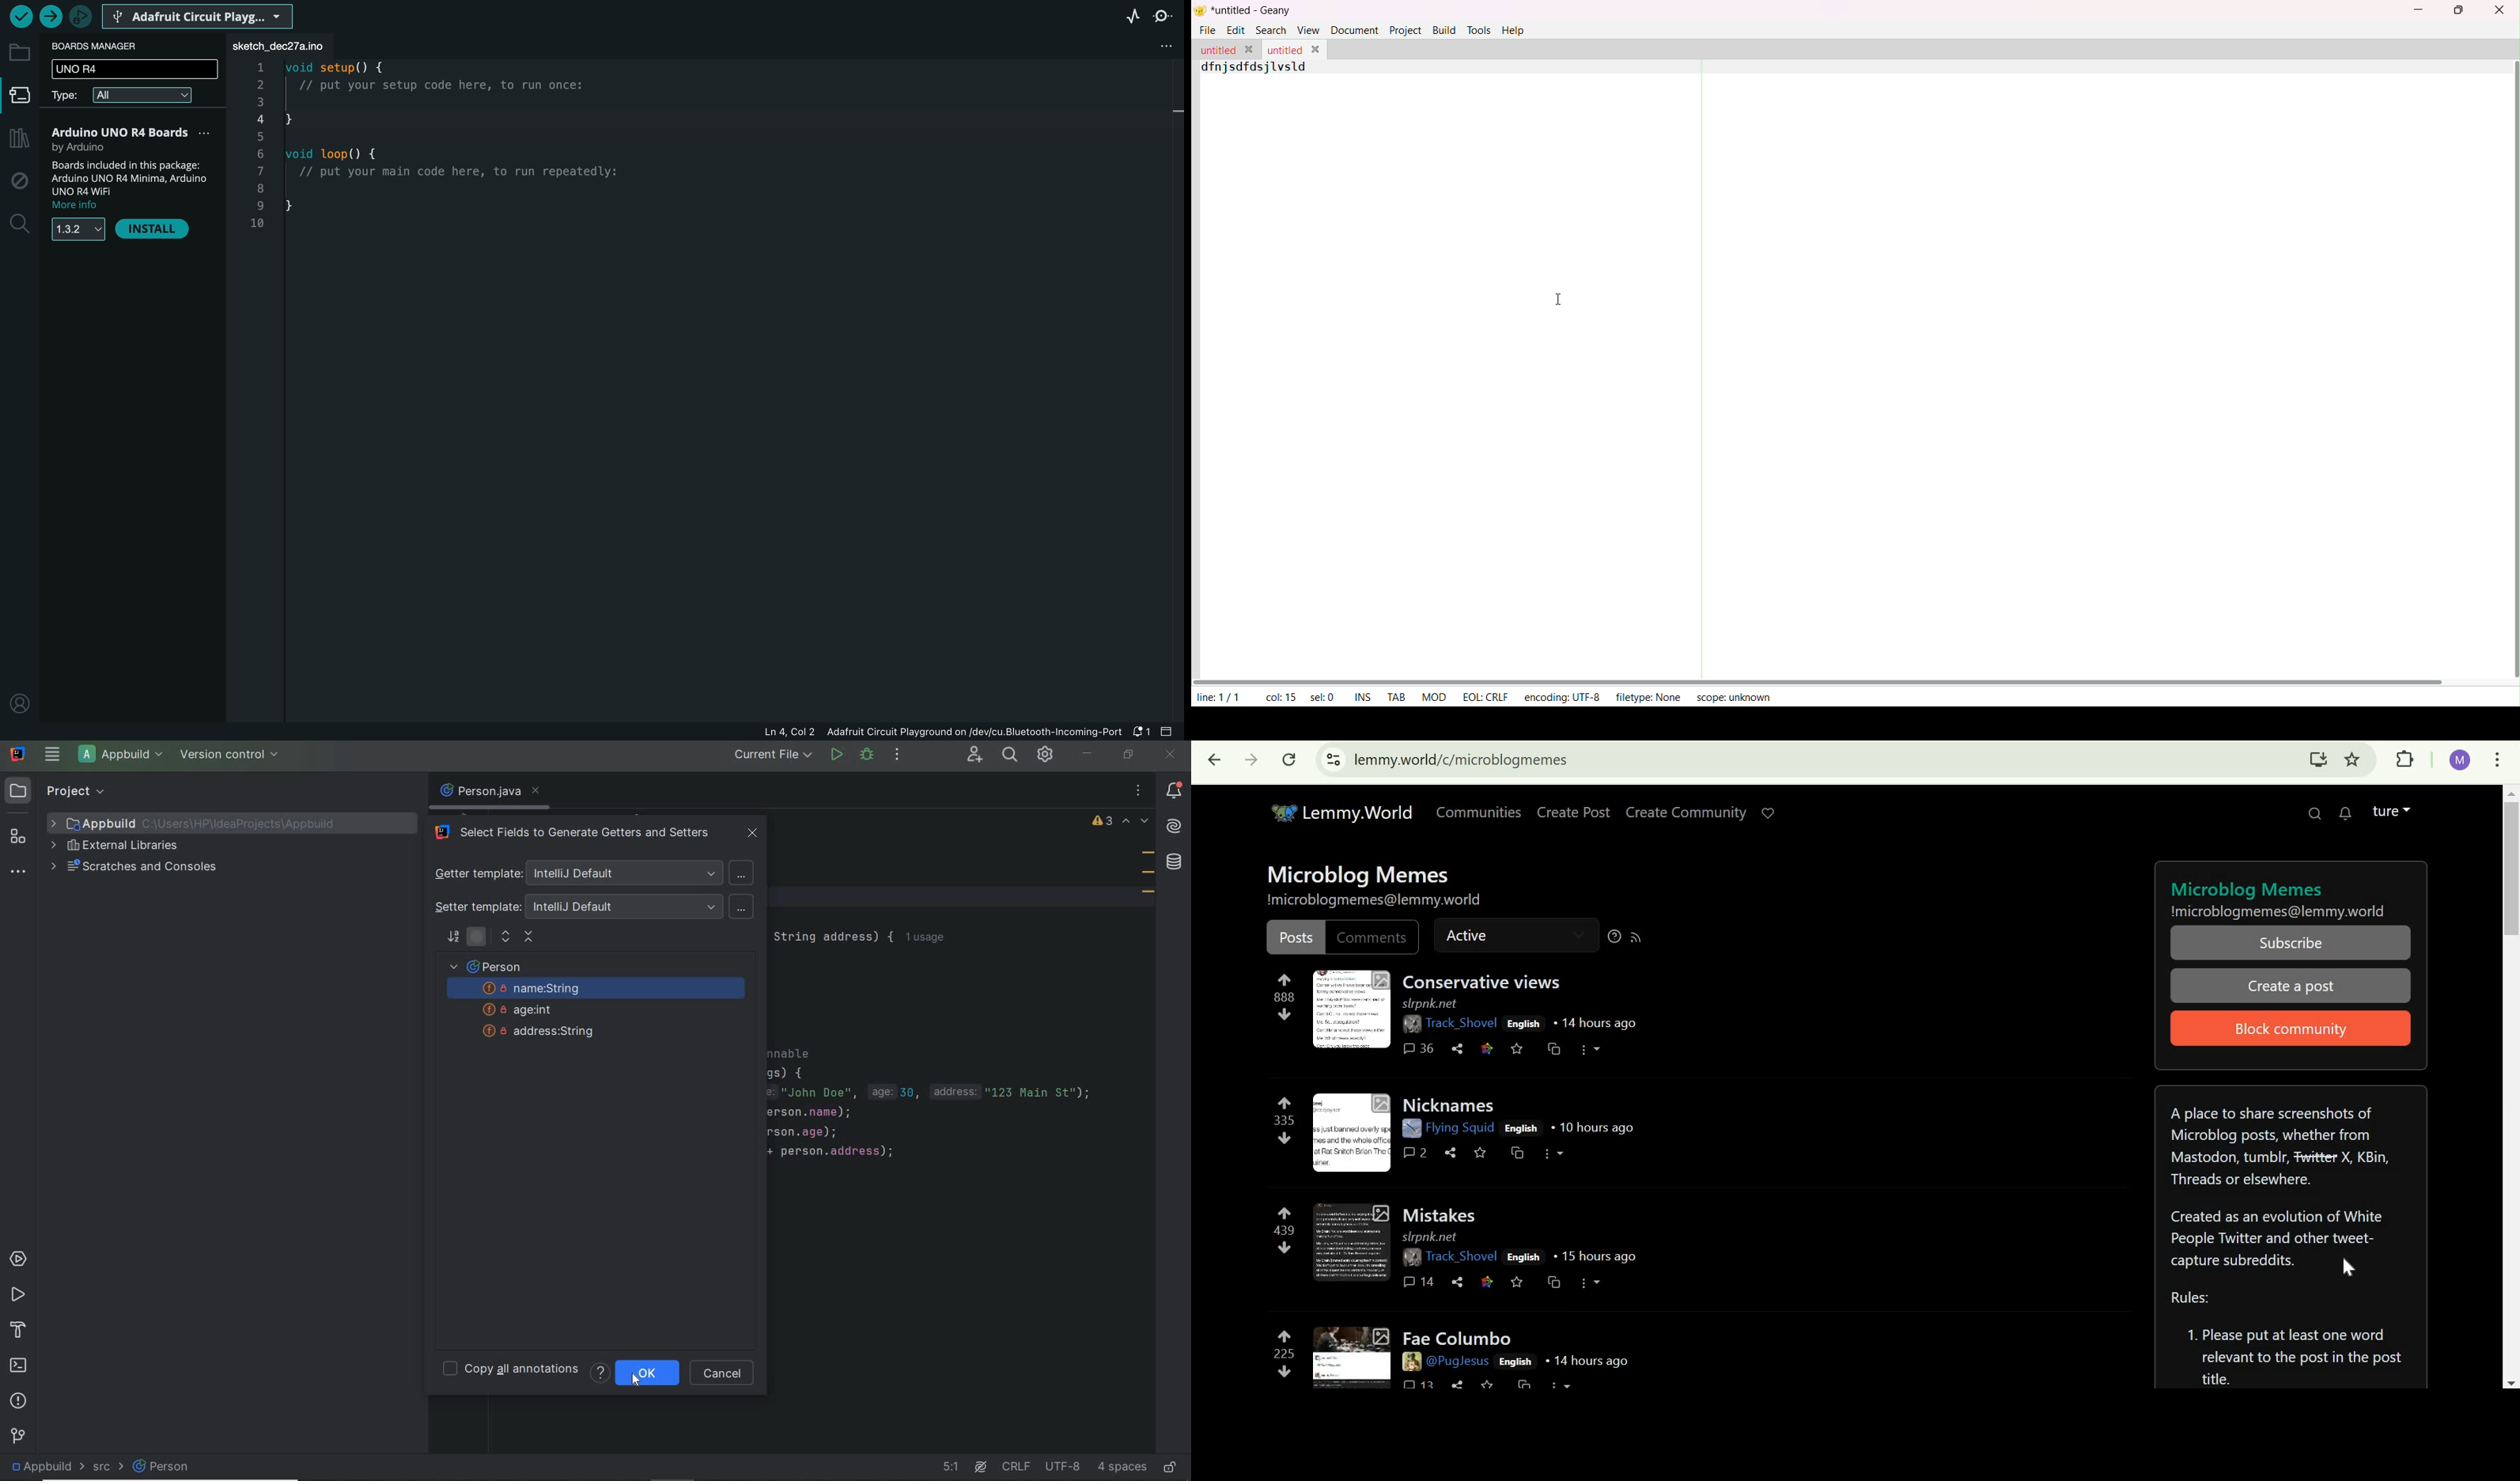 Image resolution: width=2520 pixels, height=1484 pixels. I want to click on cross-post, so click(1552, 1049).